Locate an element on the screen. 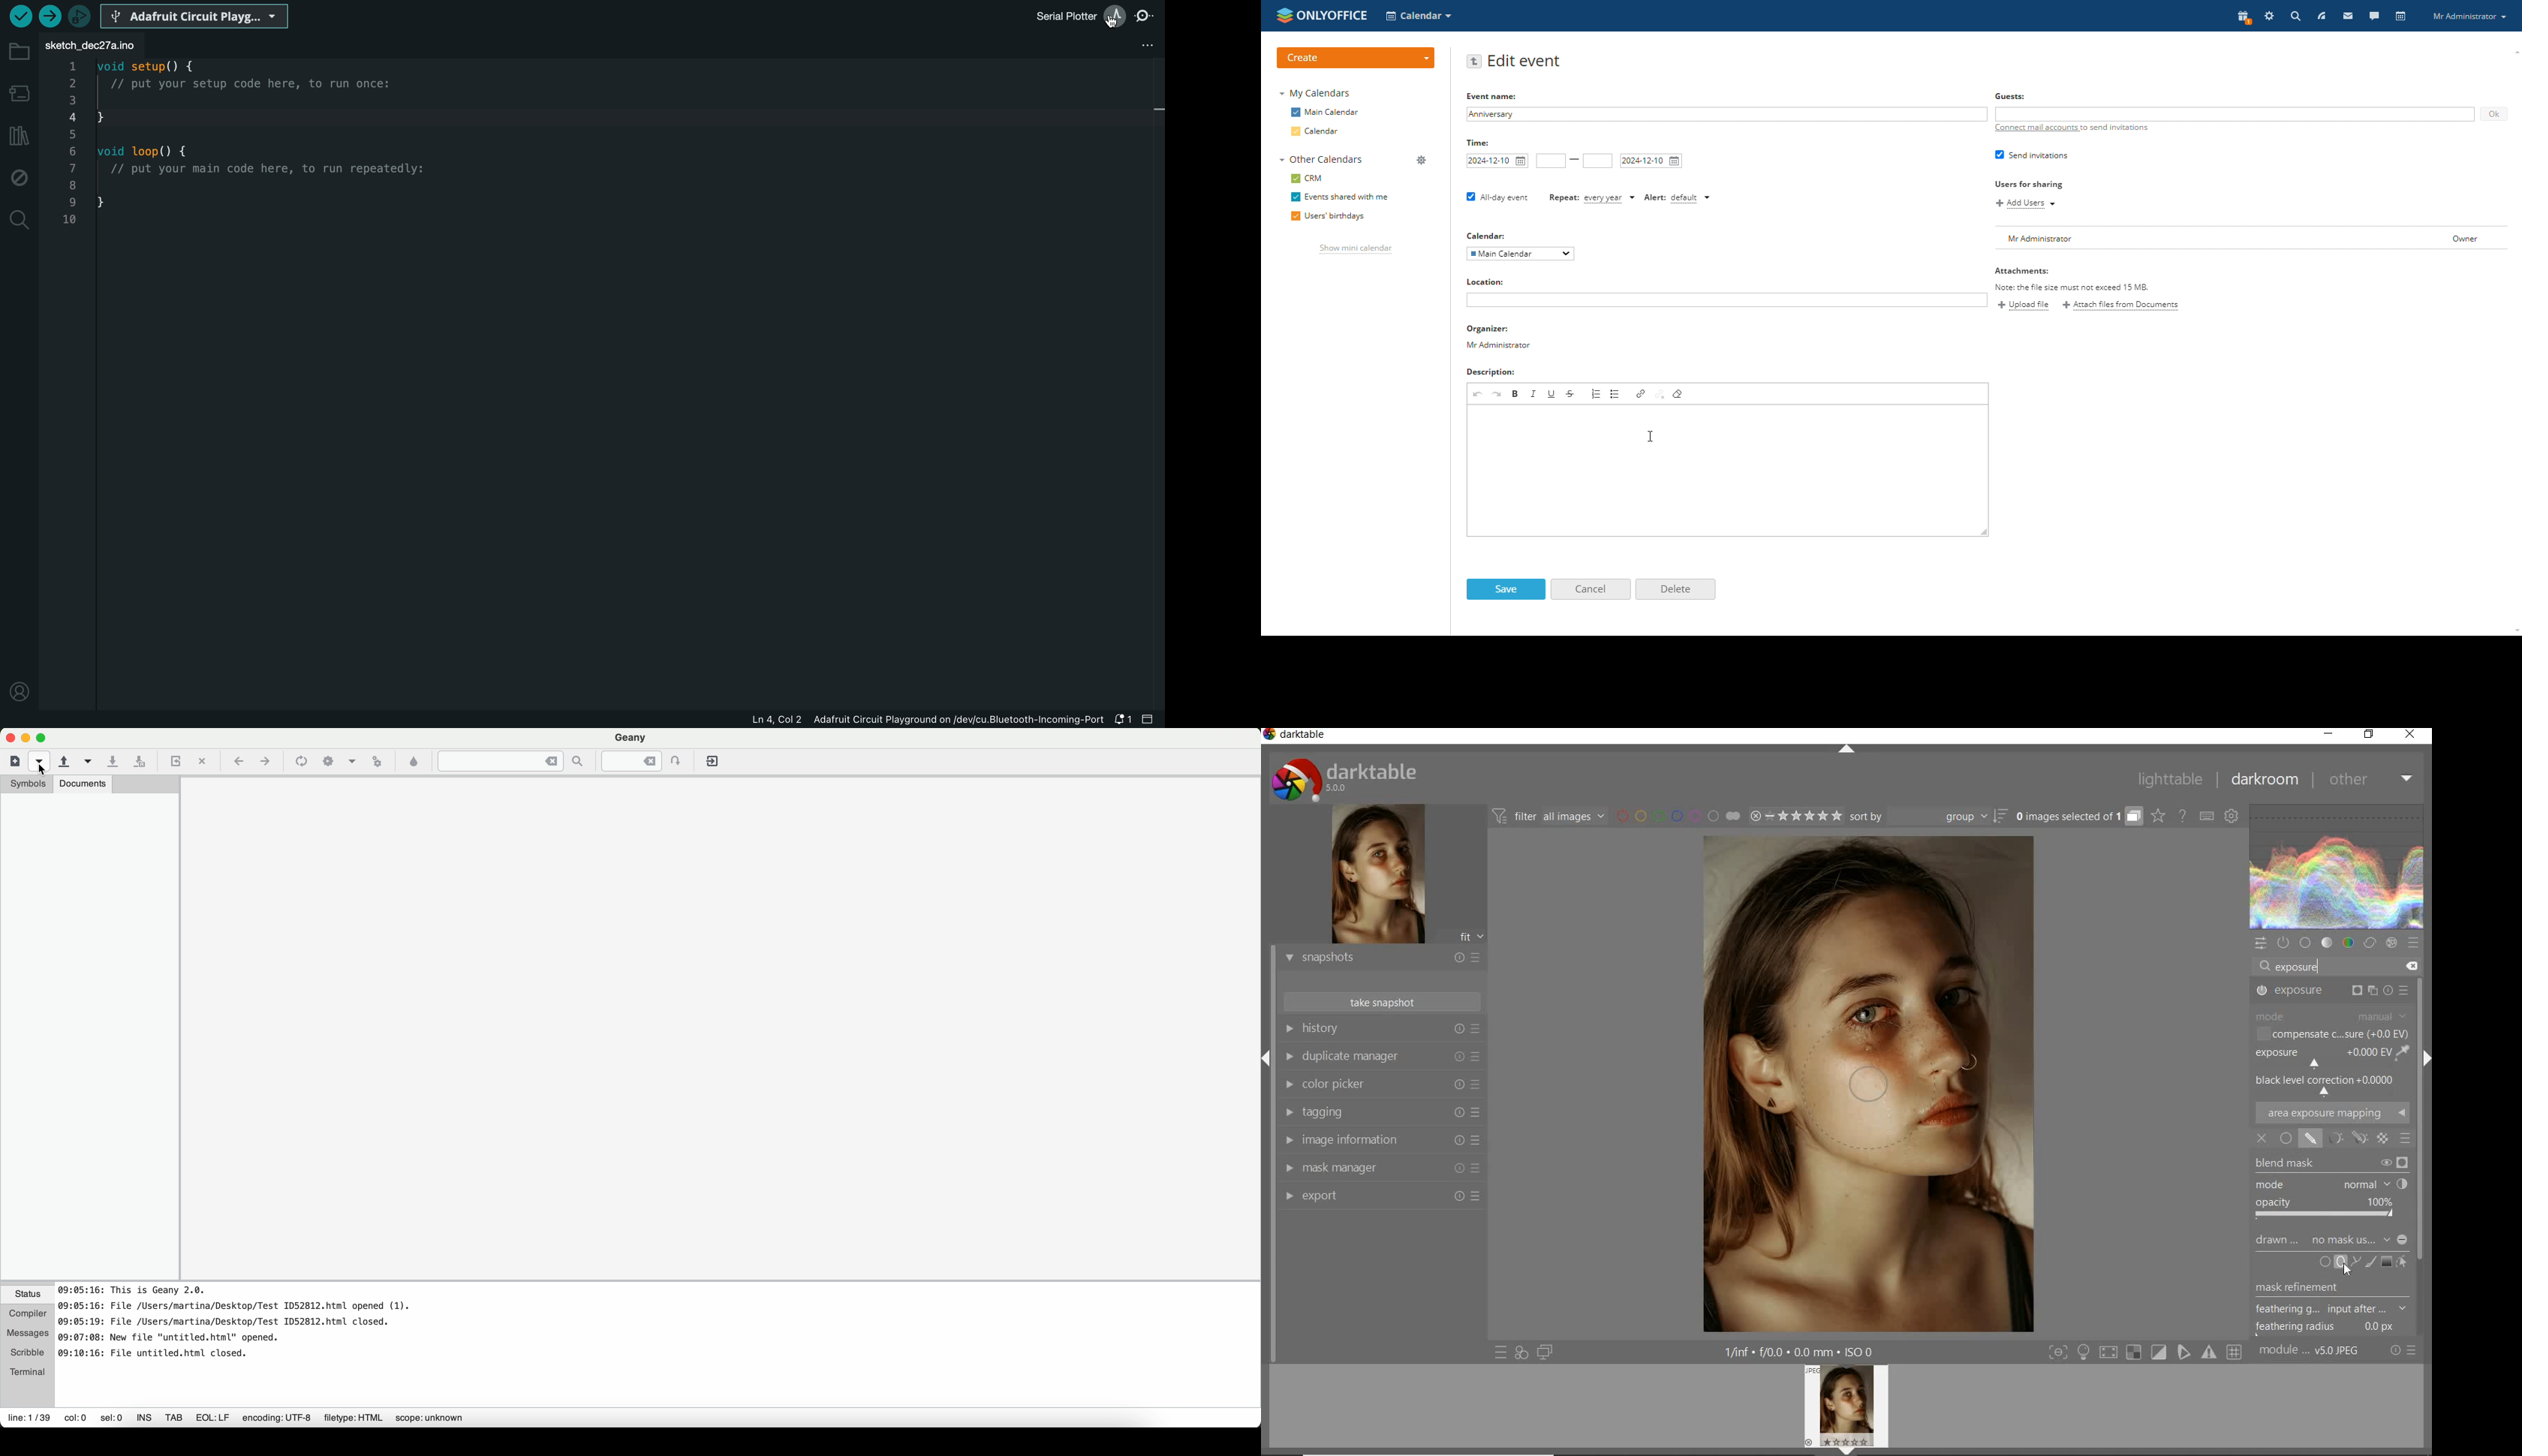 The height and width of the screenshot is (1456, 2548). delete is located at coordinates (1674, 590).